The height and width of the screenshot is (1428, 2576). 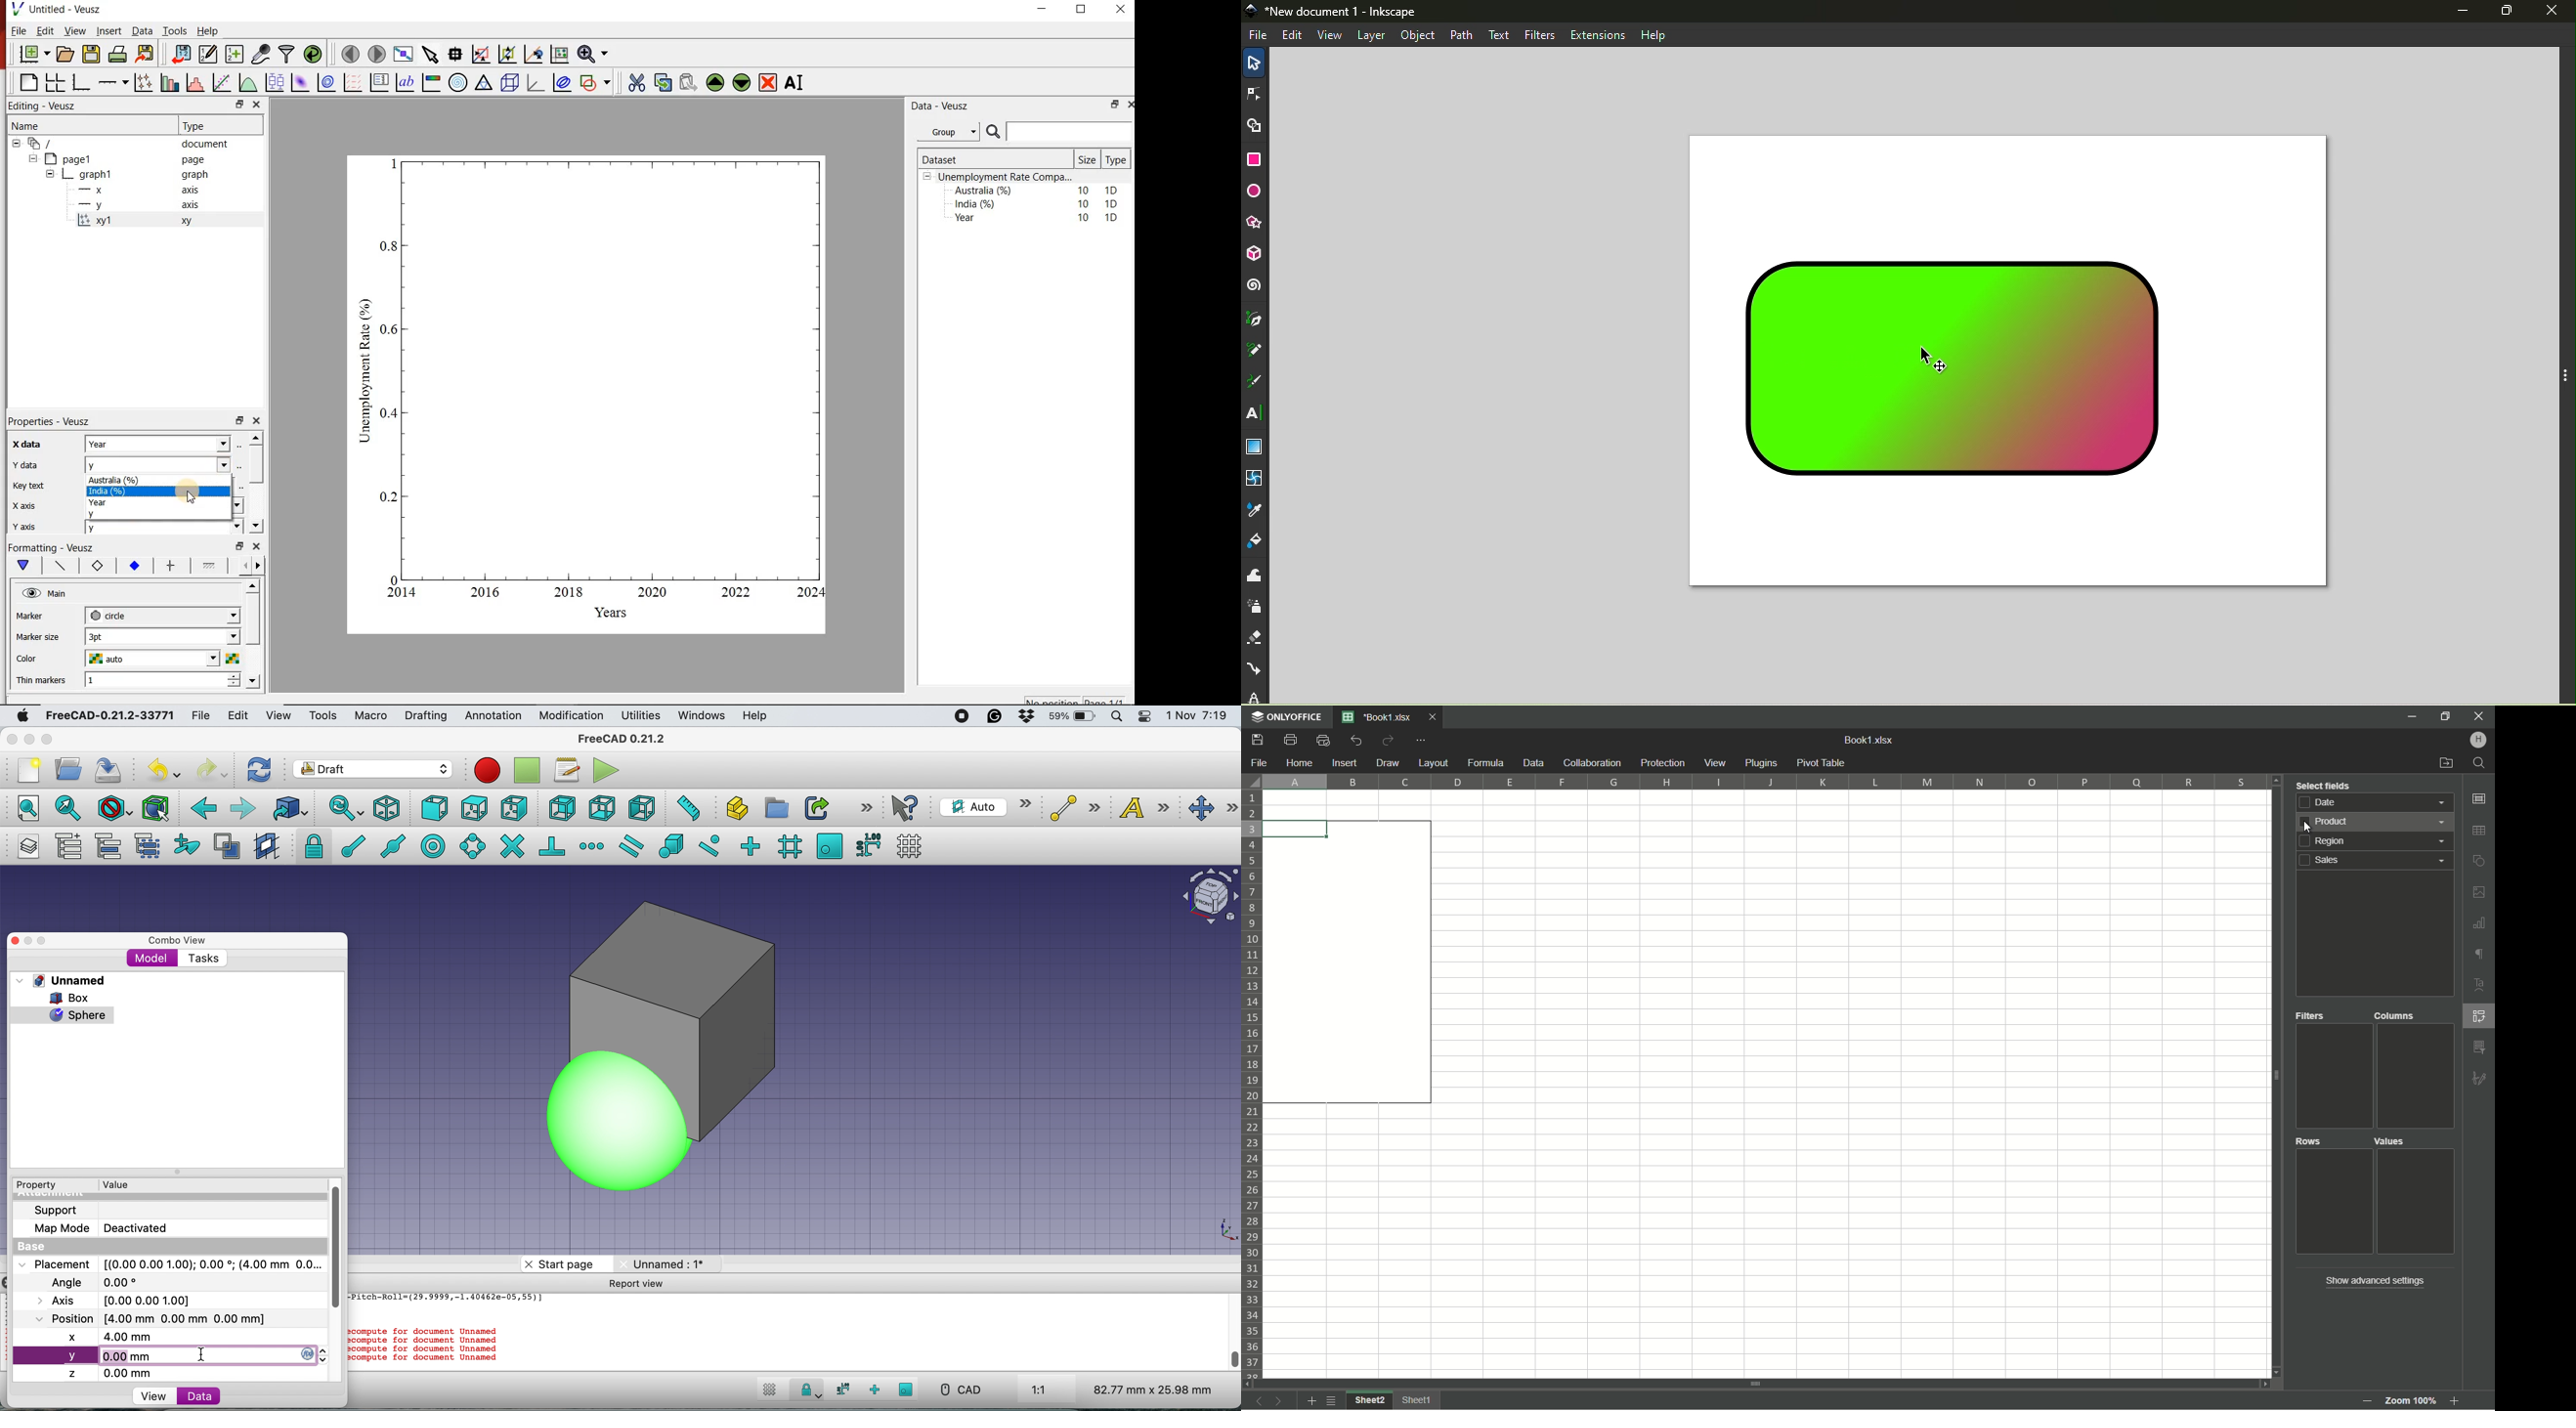 I want to click on maximise, so click(x=51, y=741).